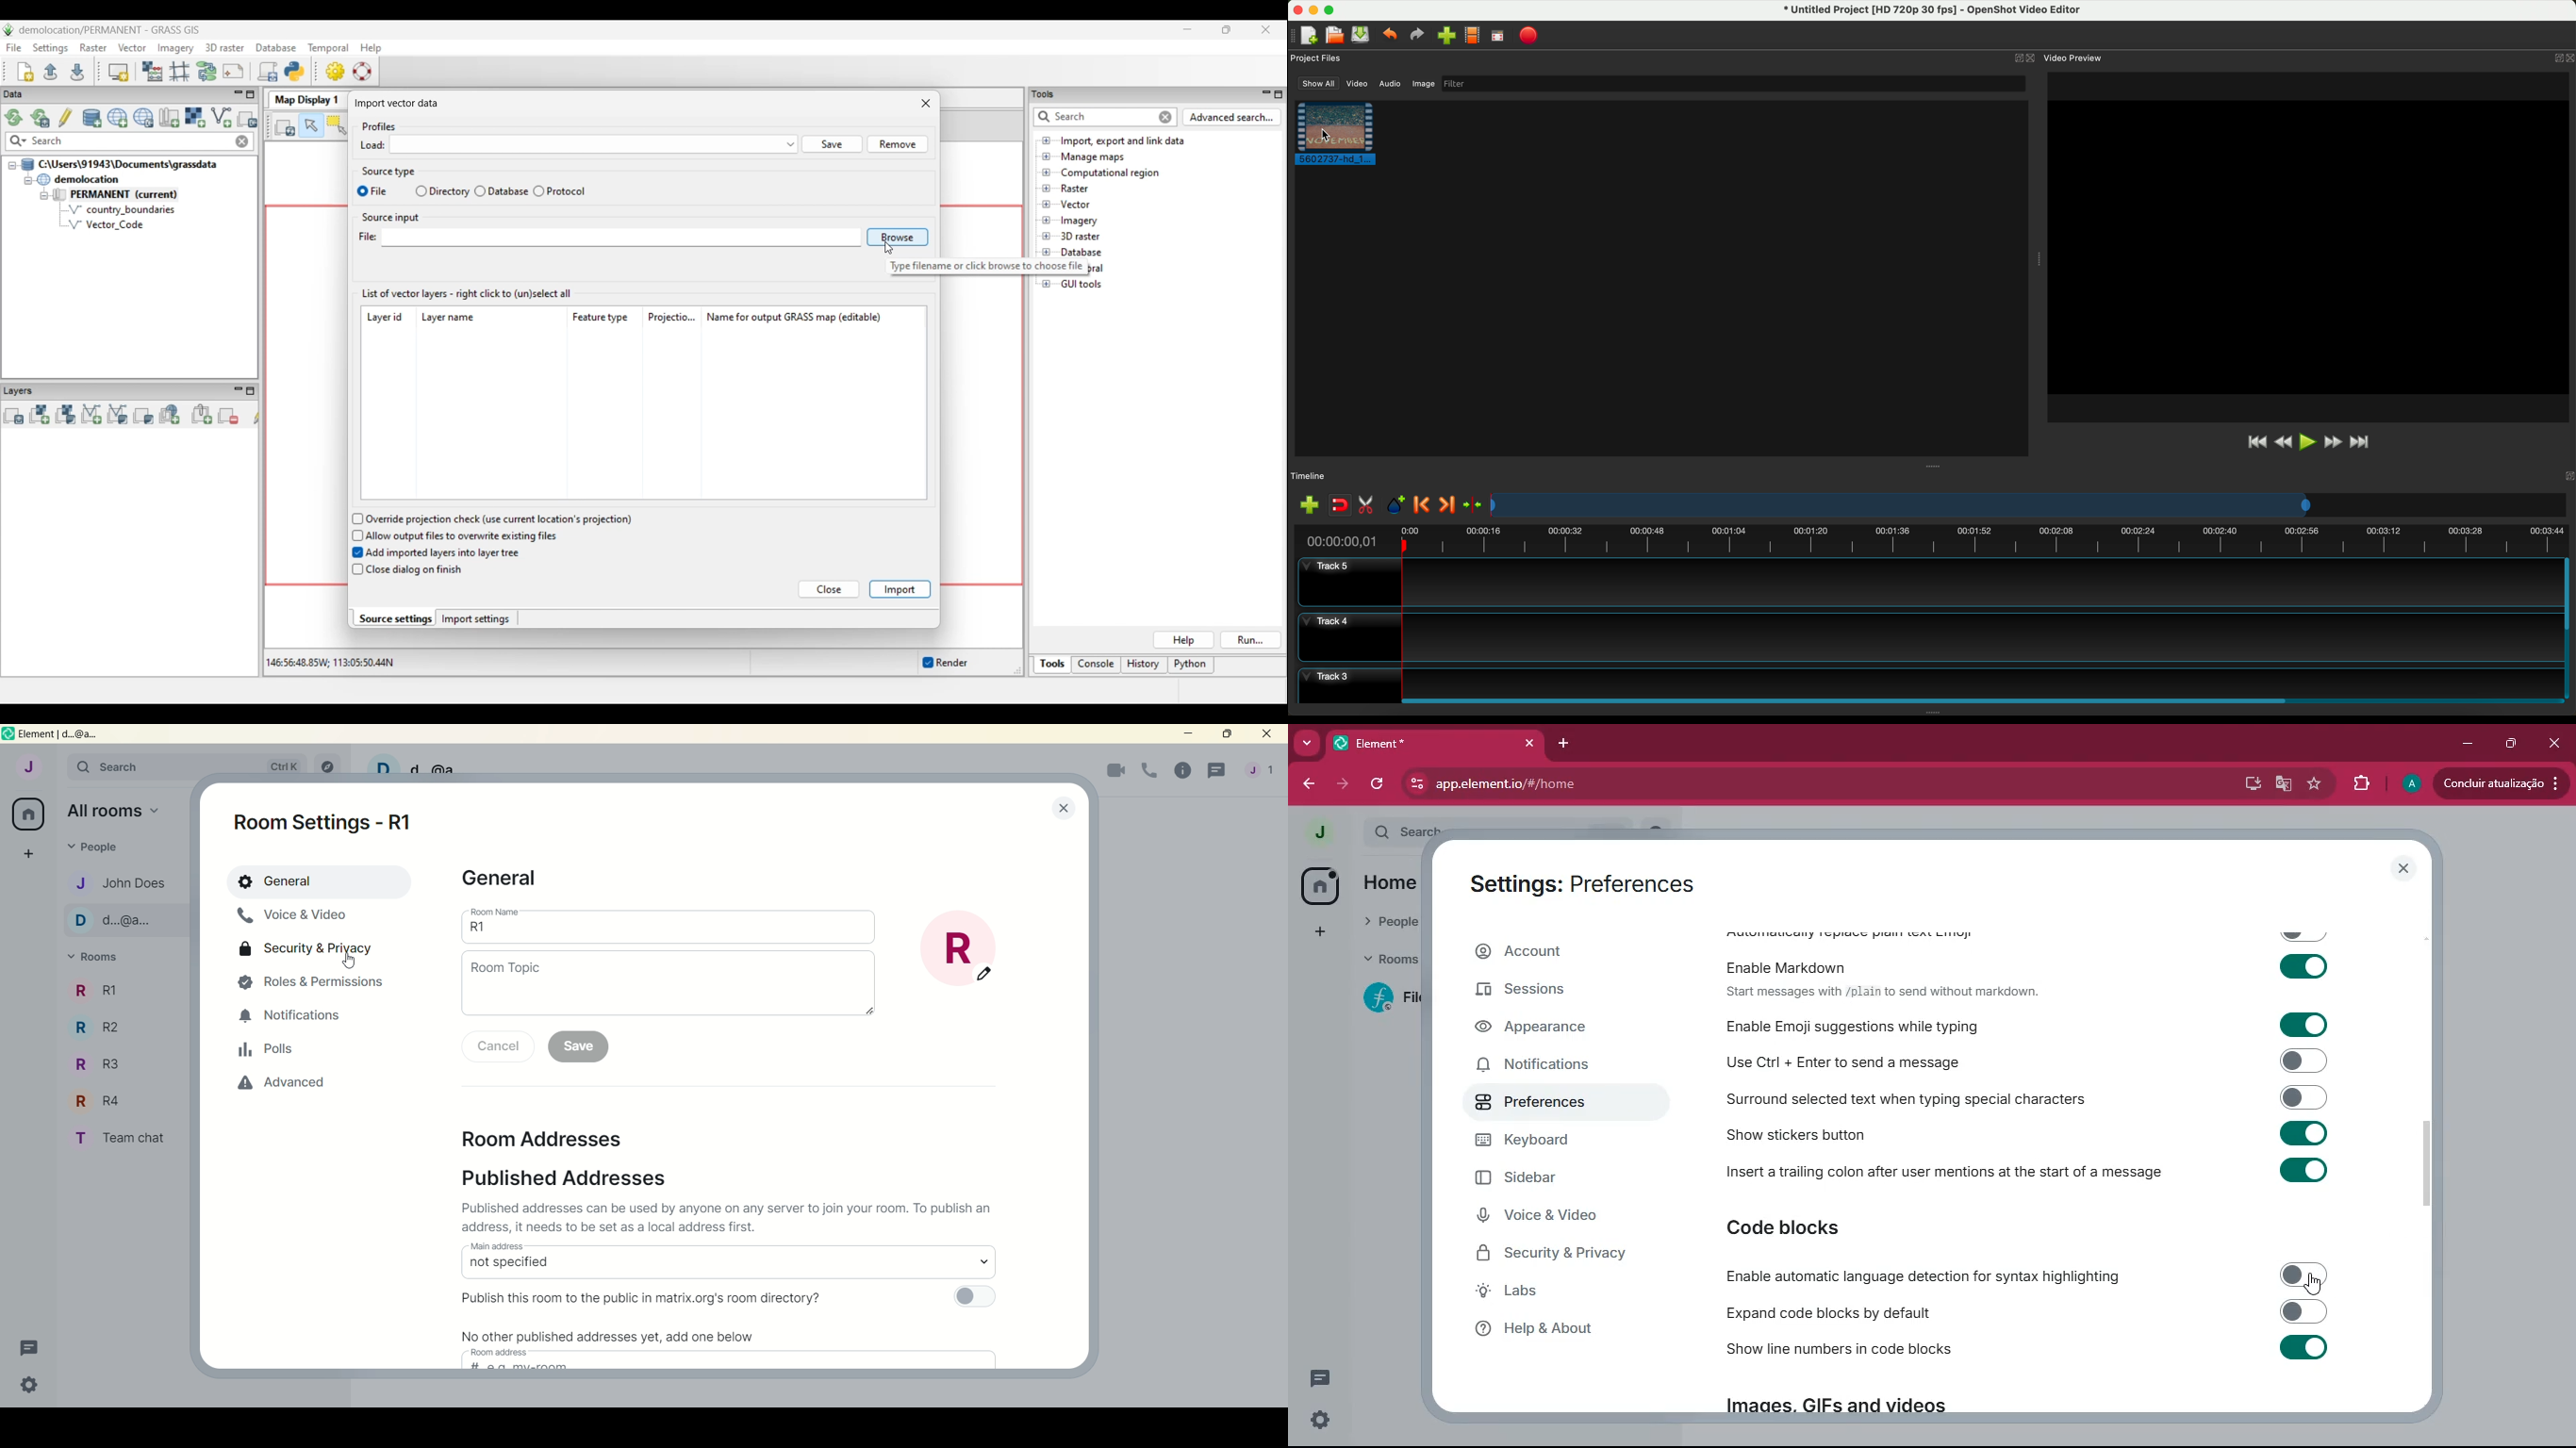 The image size is (2576, 1456). What do you see at coordinates (973, 1301) in the screenshot?
I see `toggle button` at bounding box center [973, 1301].